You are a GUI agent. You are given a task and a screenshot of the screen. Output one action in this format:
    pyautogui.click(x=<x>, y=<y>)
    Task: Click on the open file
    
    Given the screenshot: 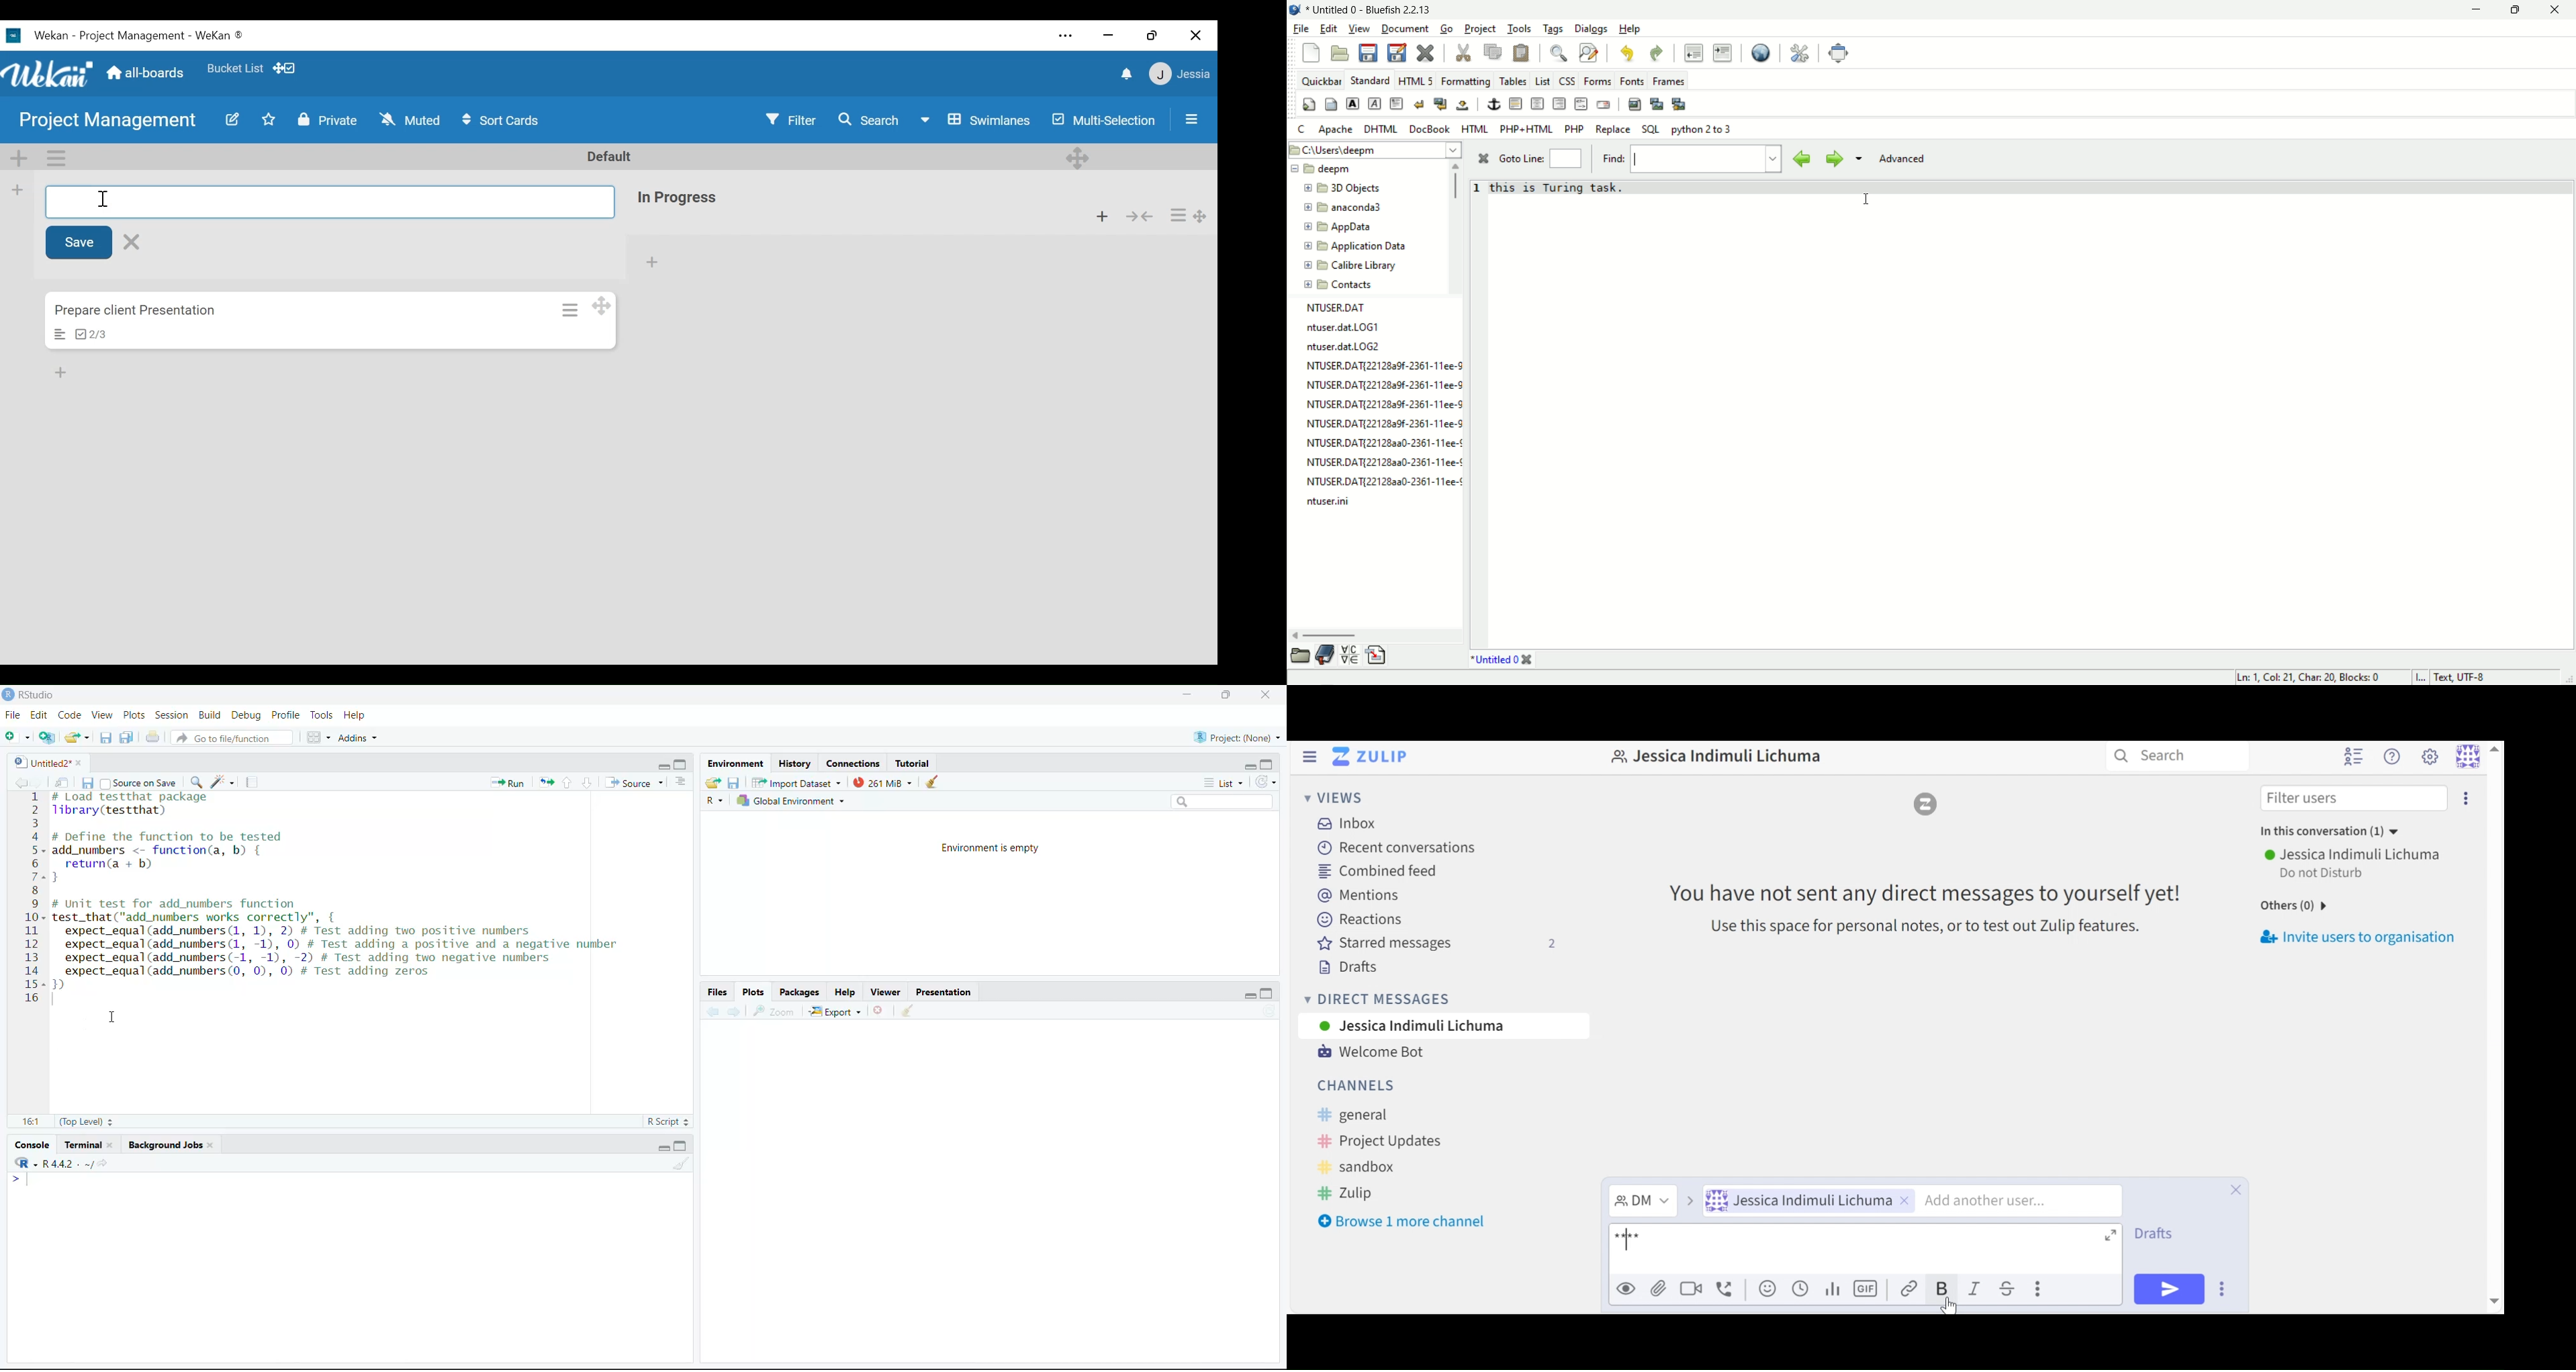 What is the action you would take?
    pyautogui.click(x=1340, y=54)
    